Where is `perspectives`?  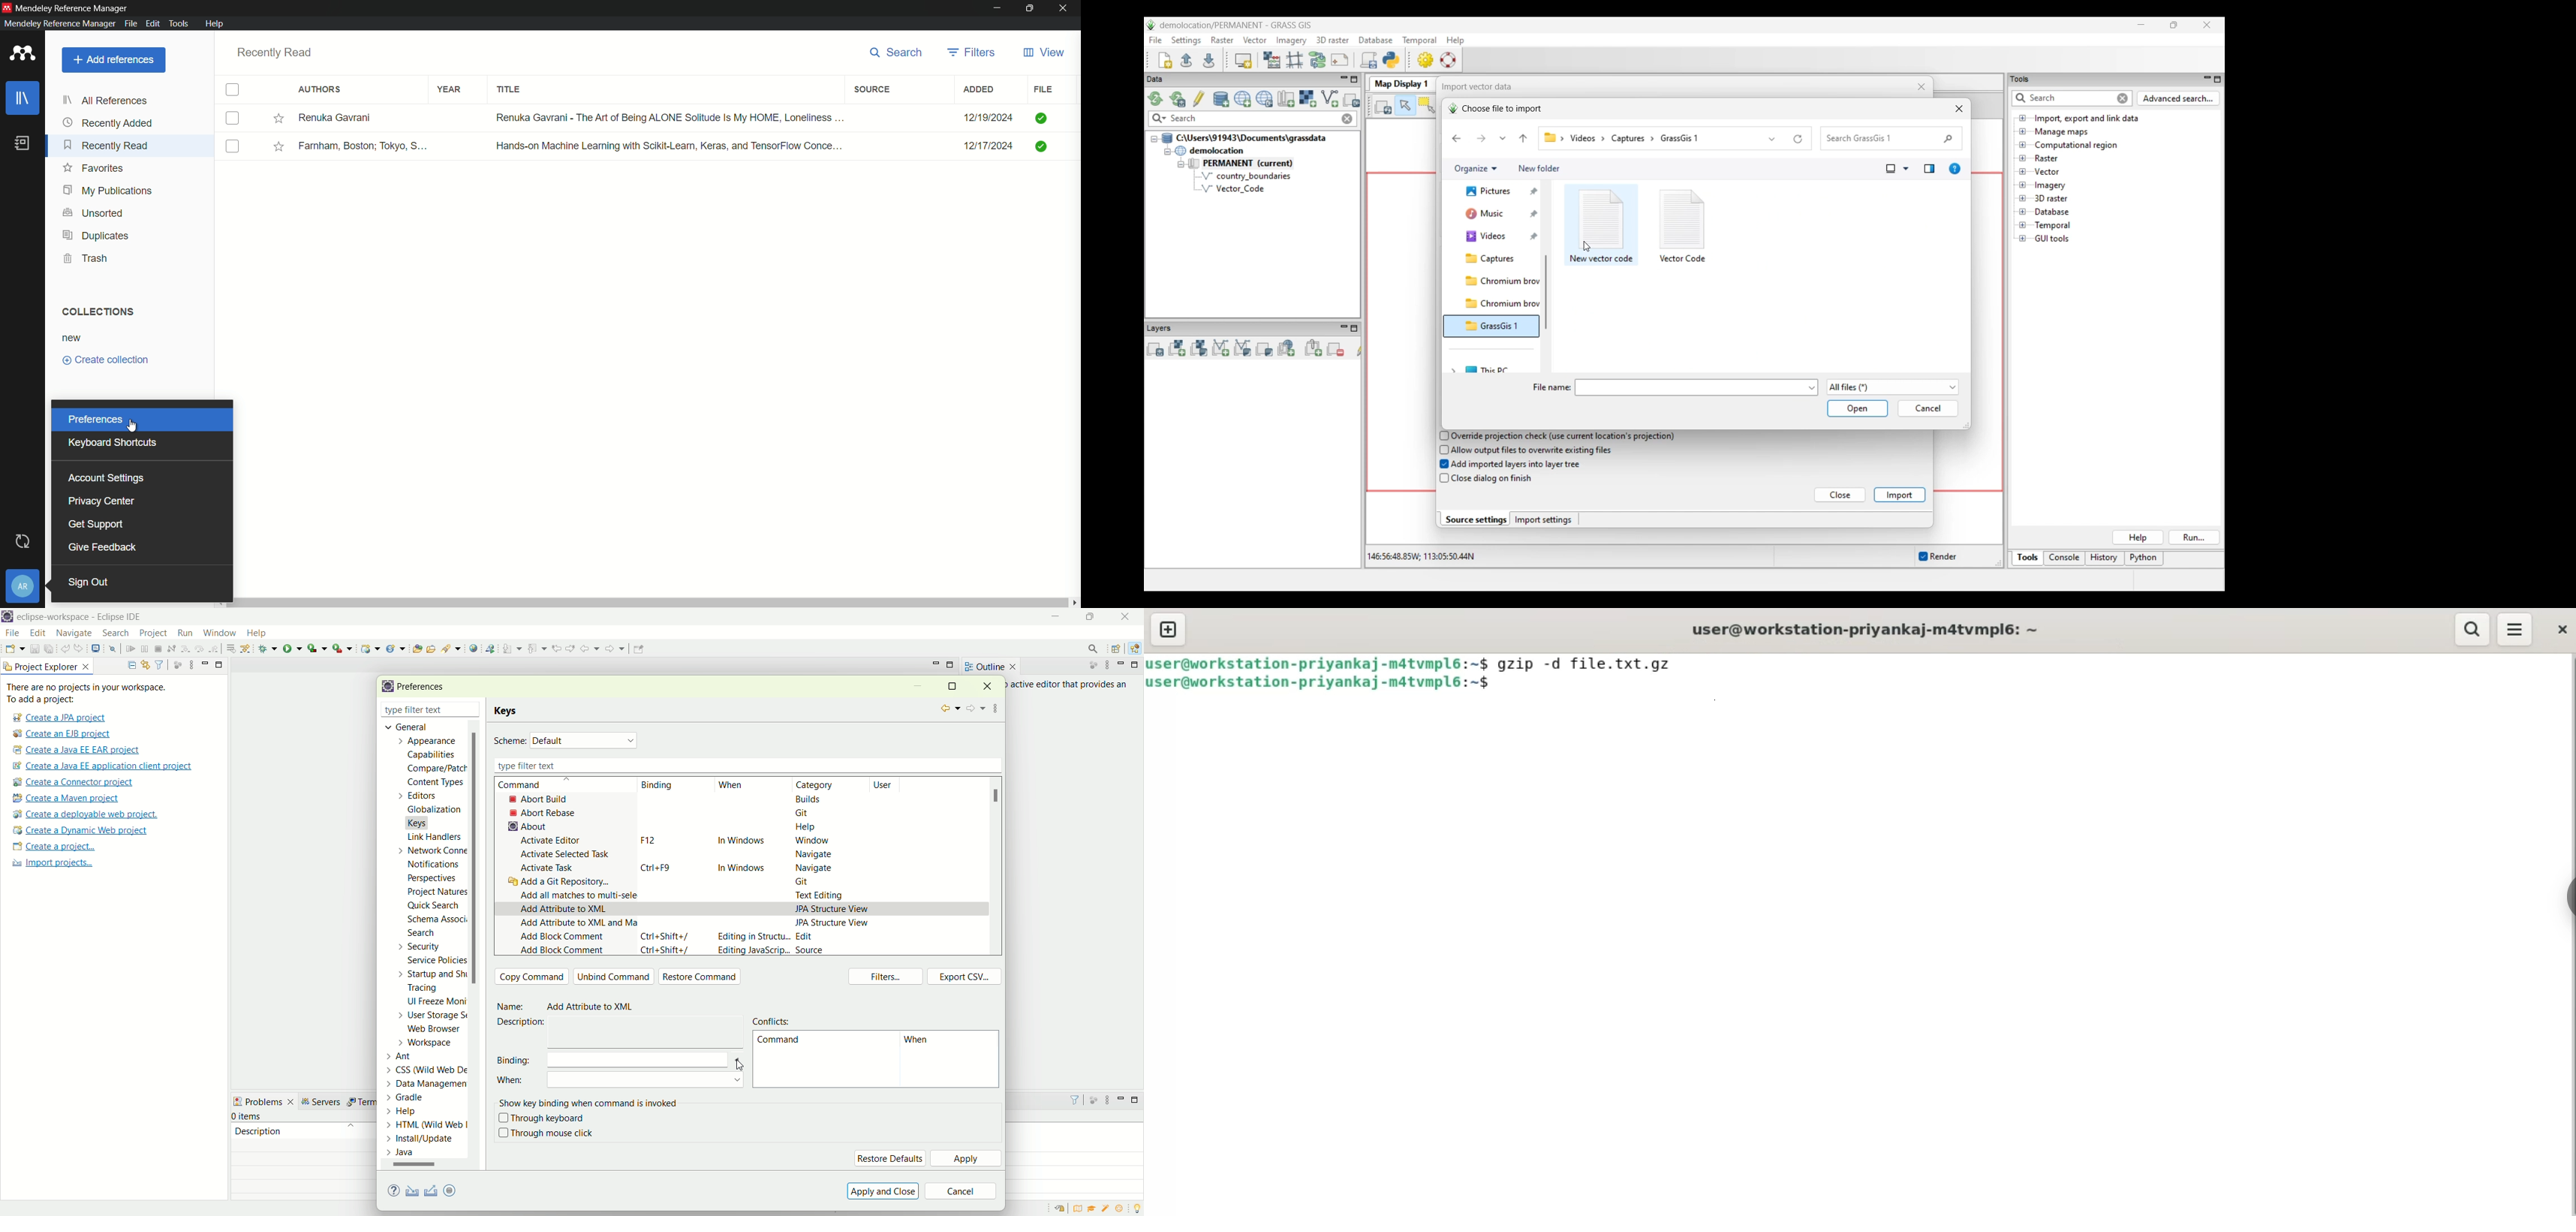 perspectives is located at coordinates (430, 878).